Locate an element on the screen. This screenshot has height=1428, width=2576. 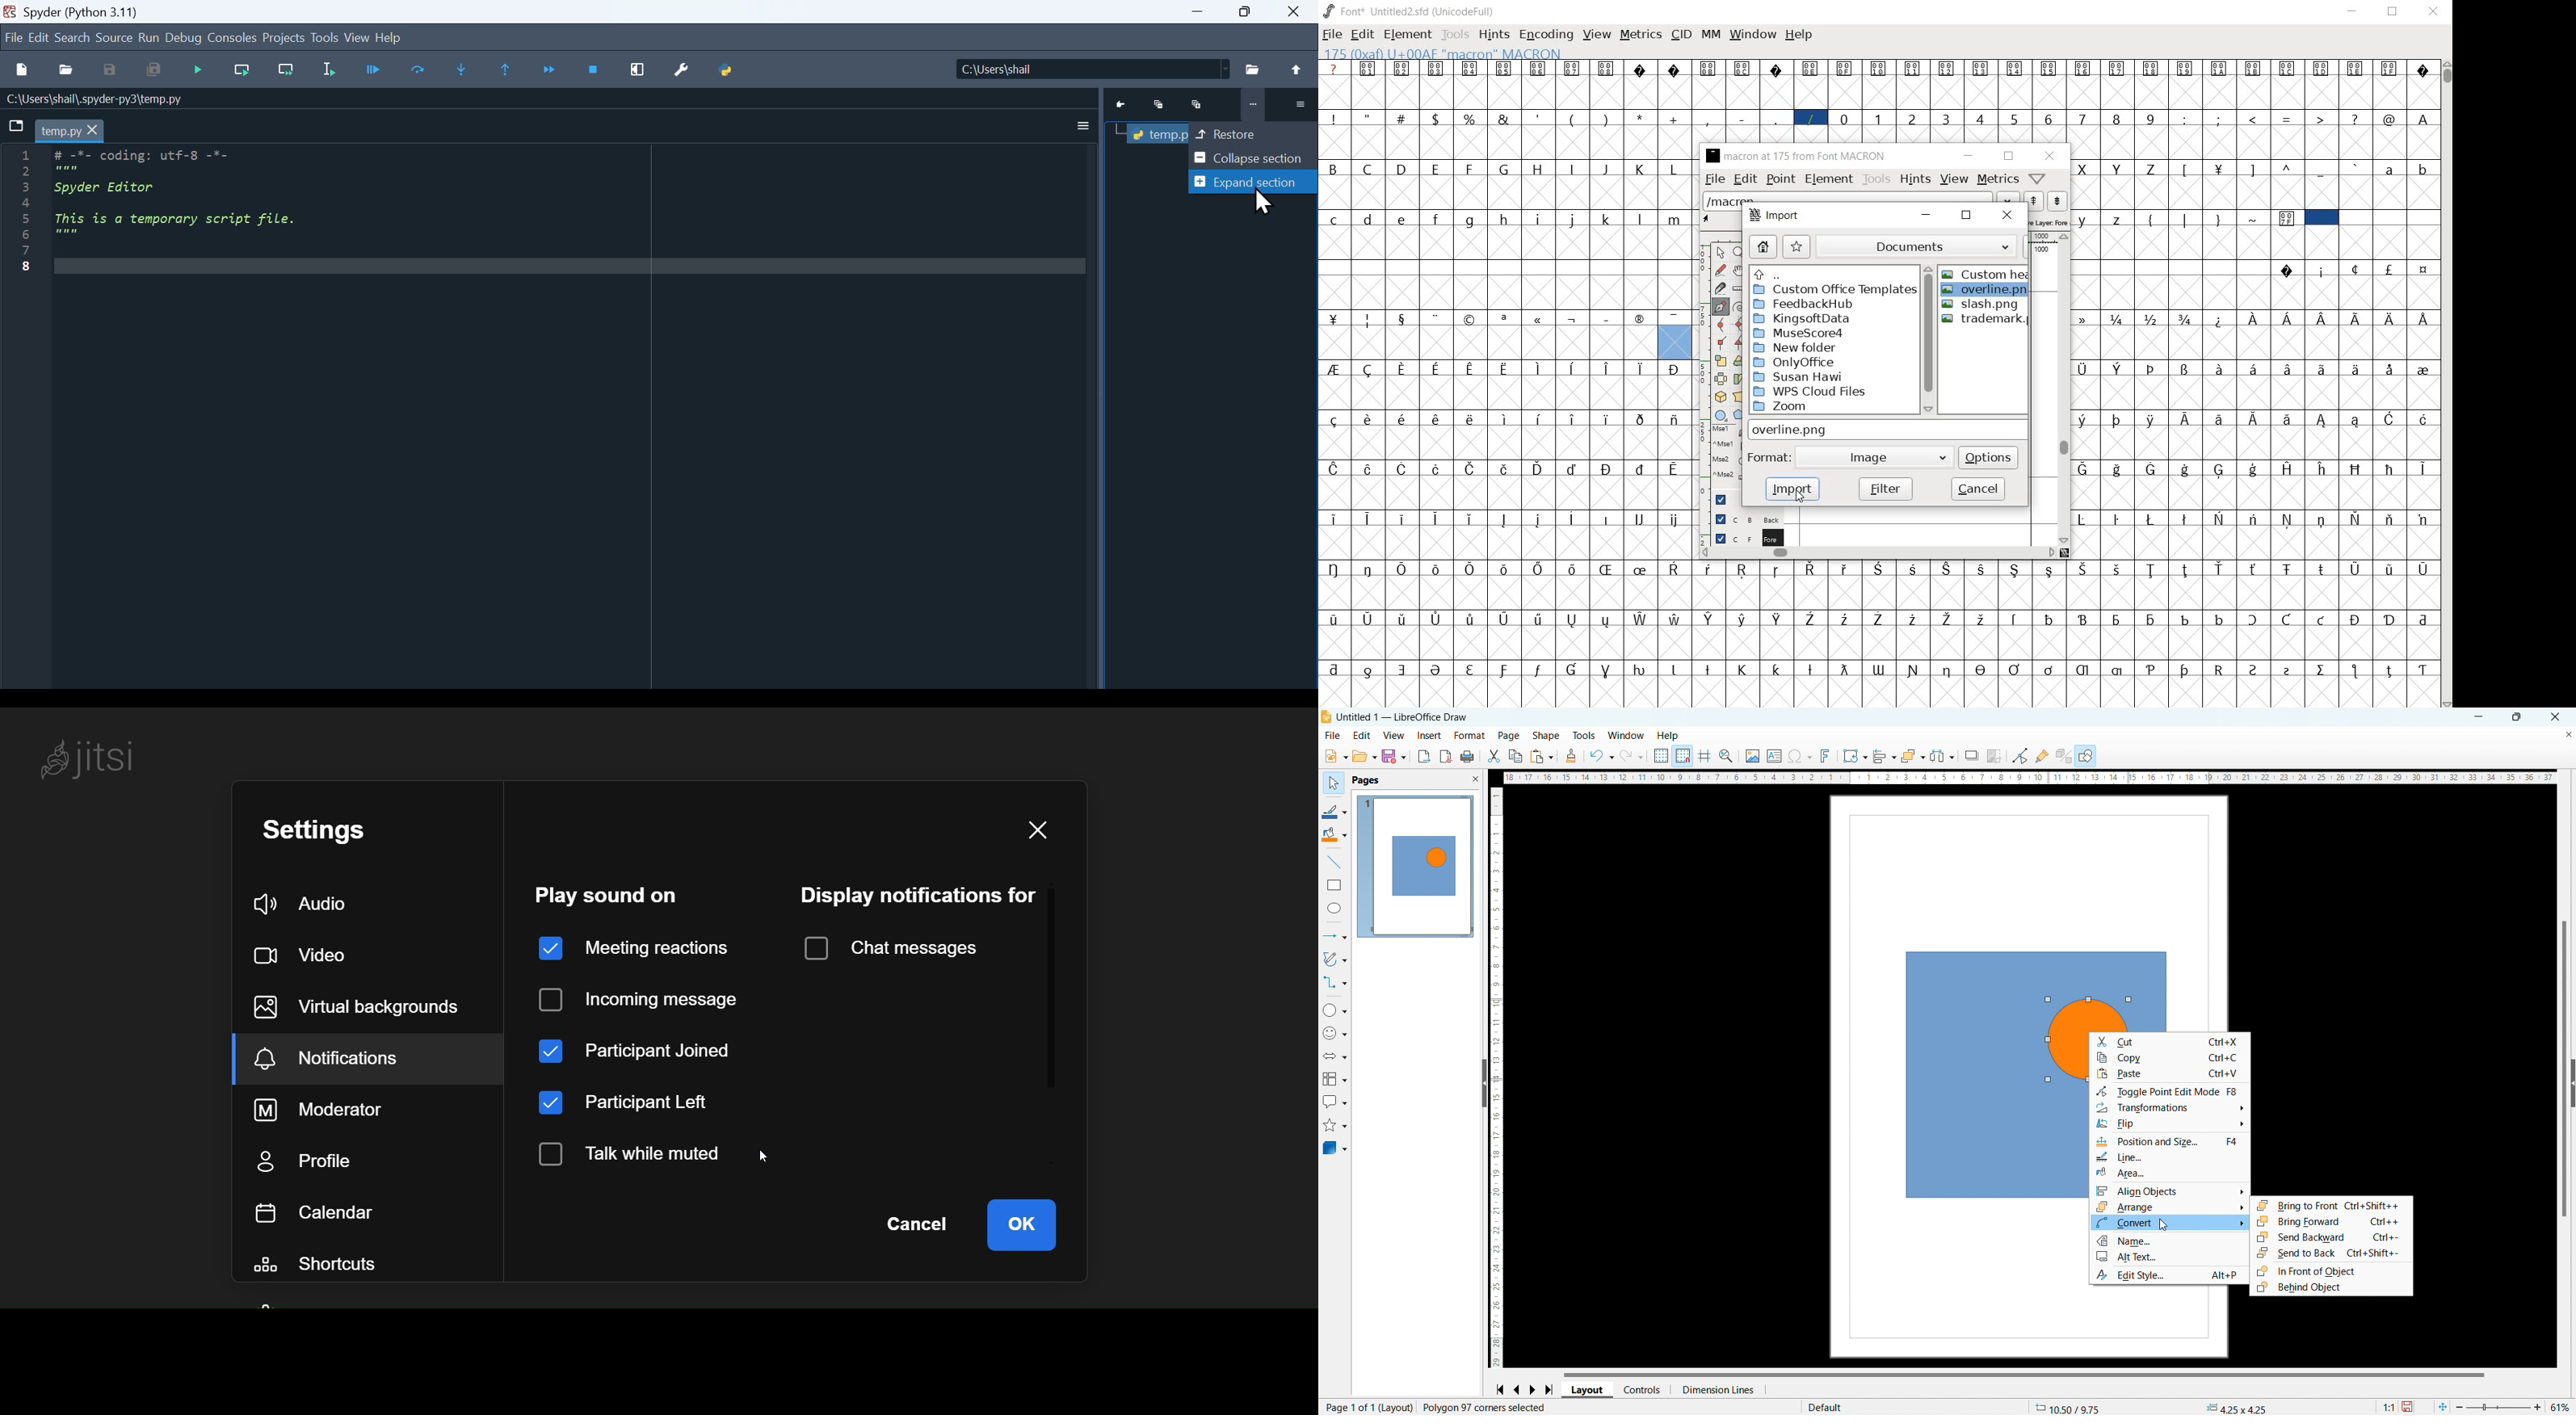
Symbol is located at coordinates (1949, 618).